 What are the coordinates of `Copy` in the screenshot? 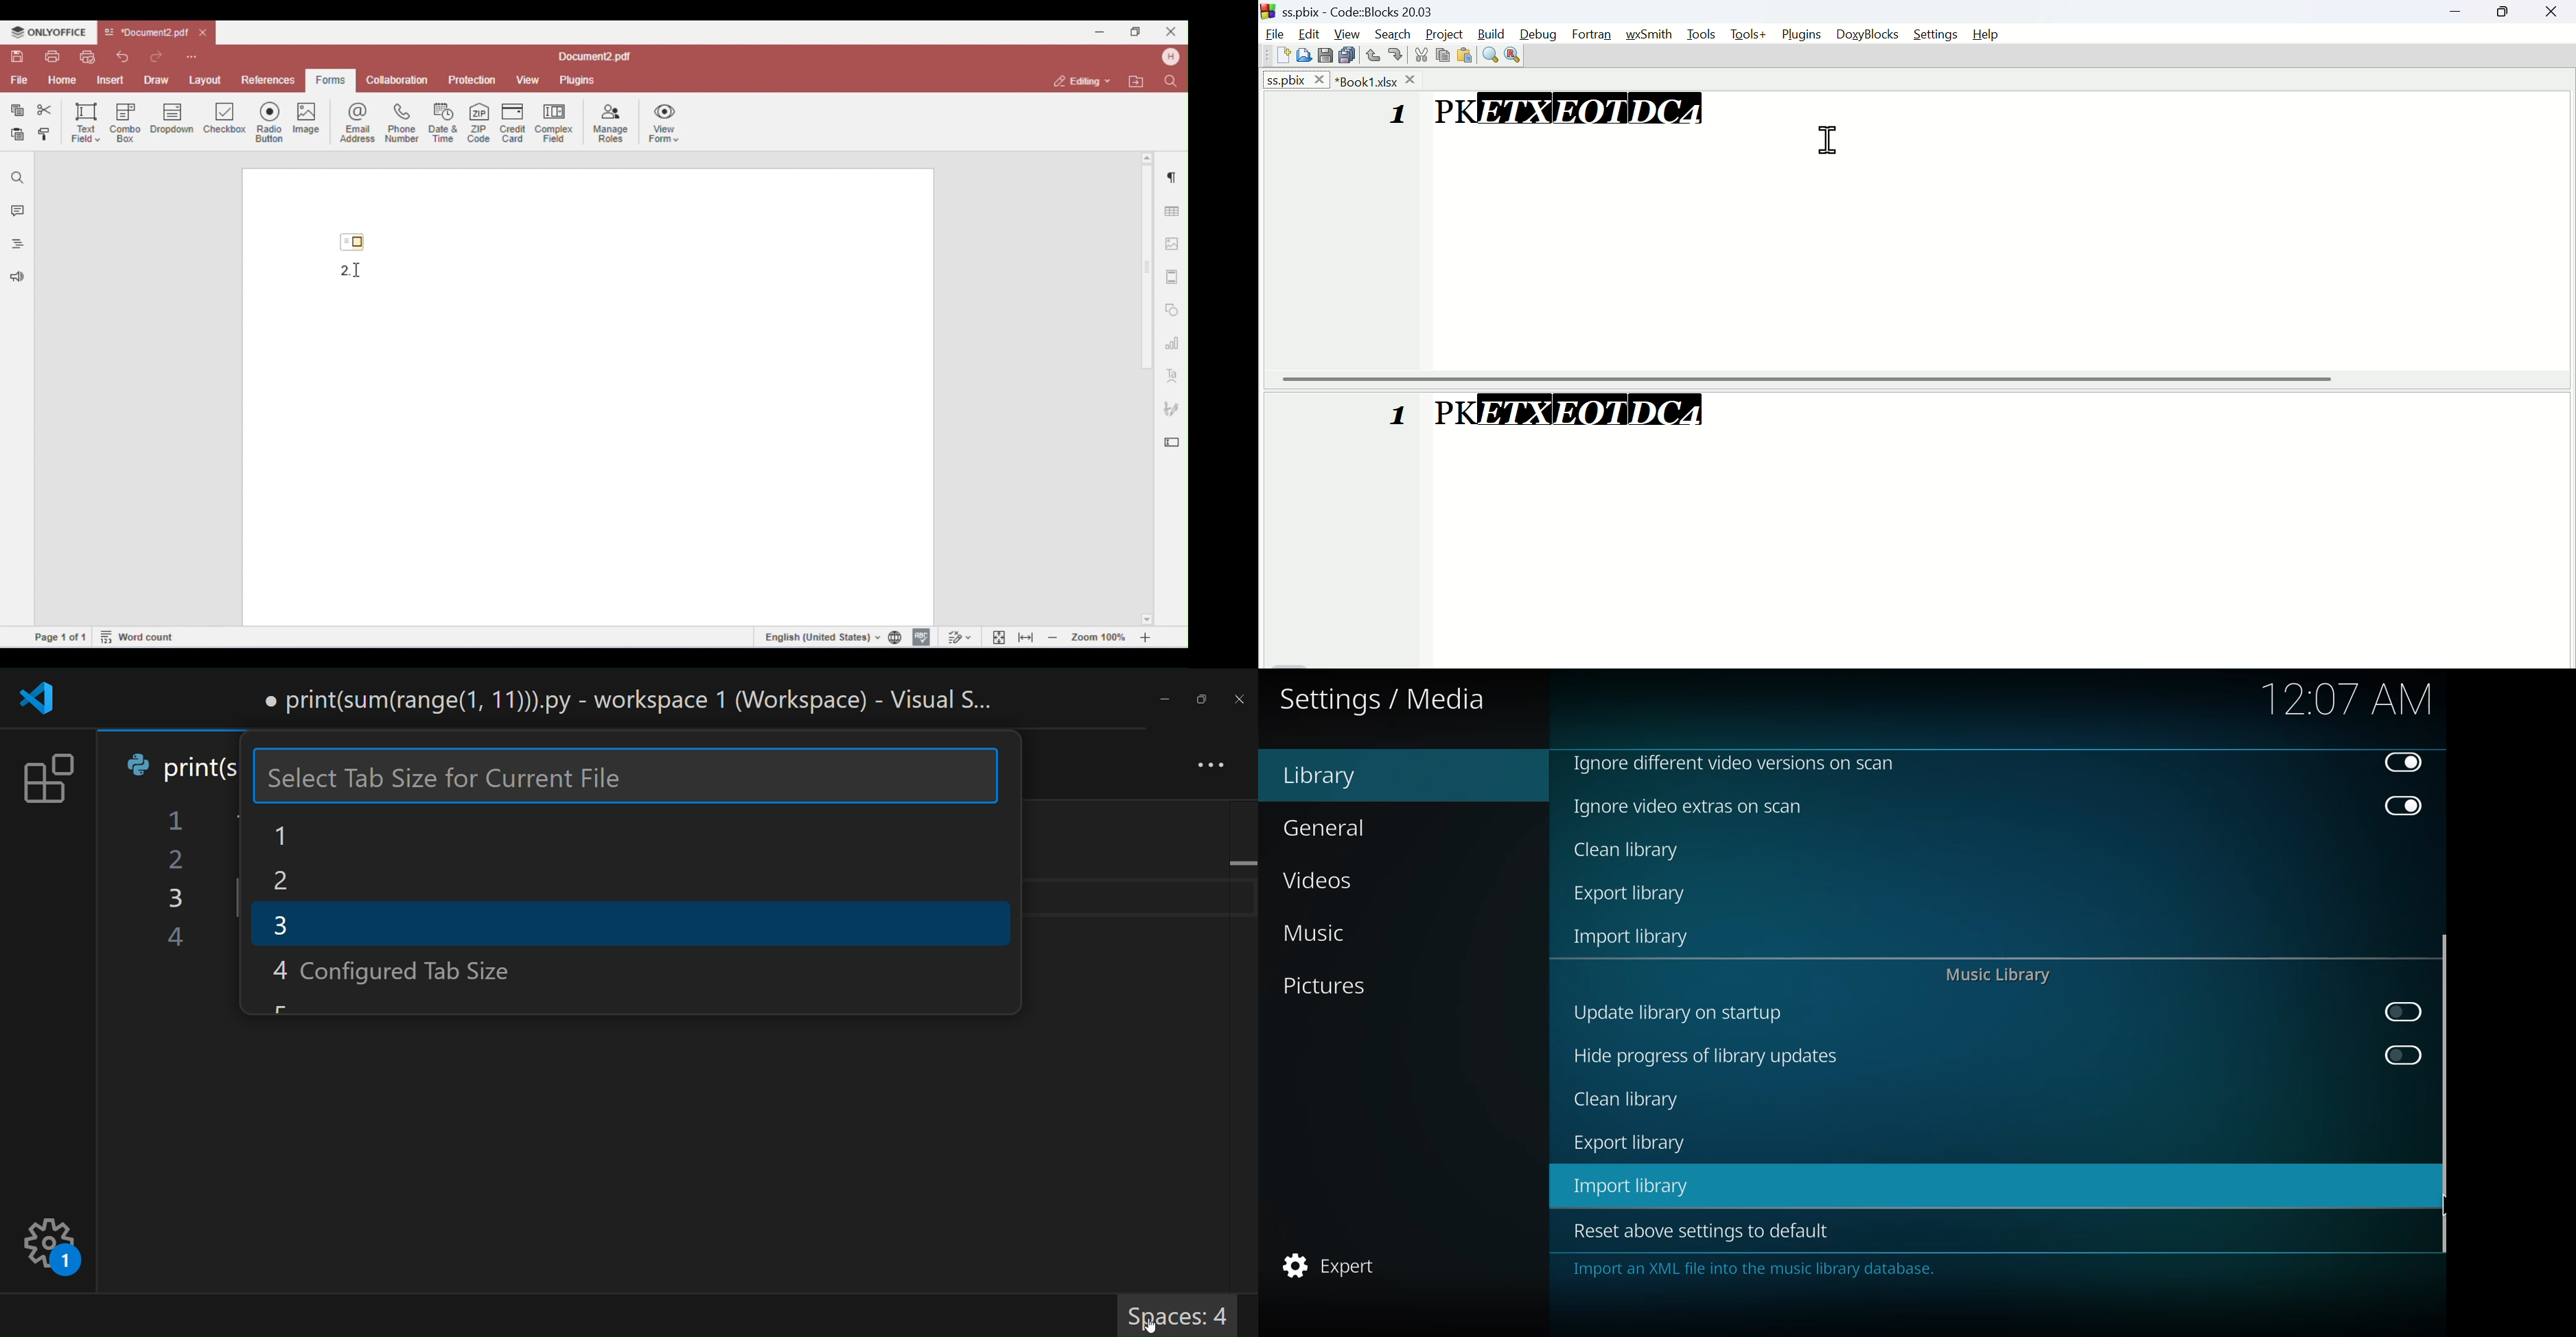 It's located at (1440, 56).